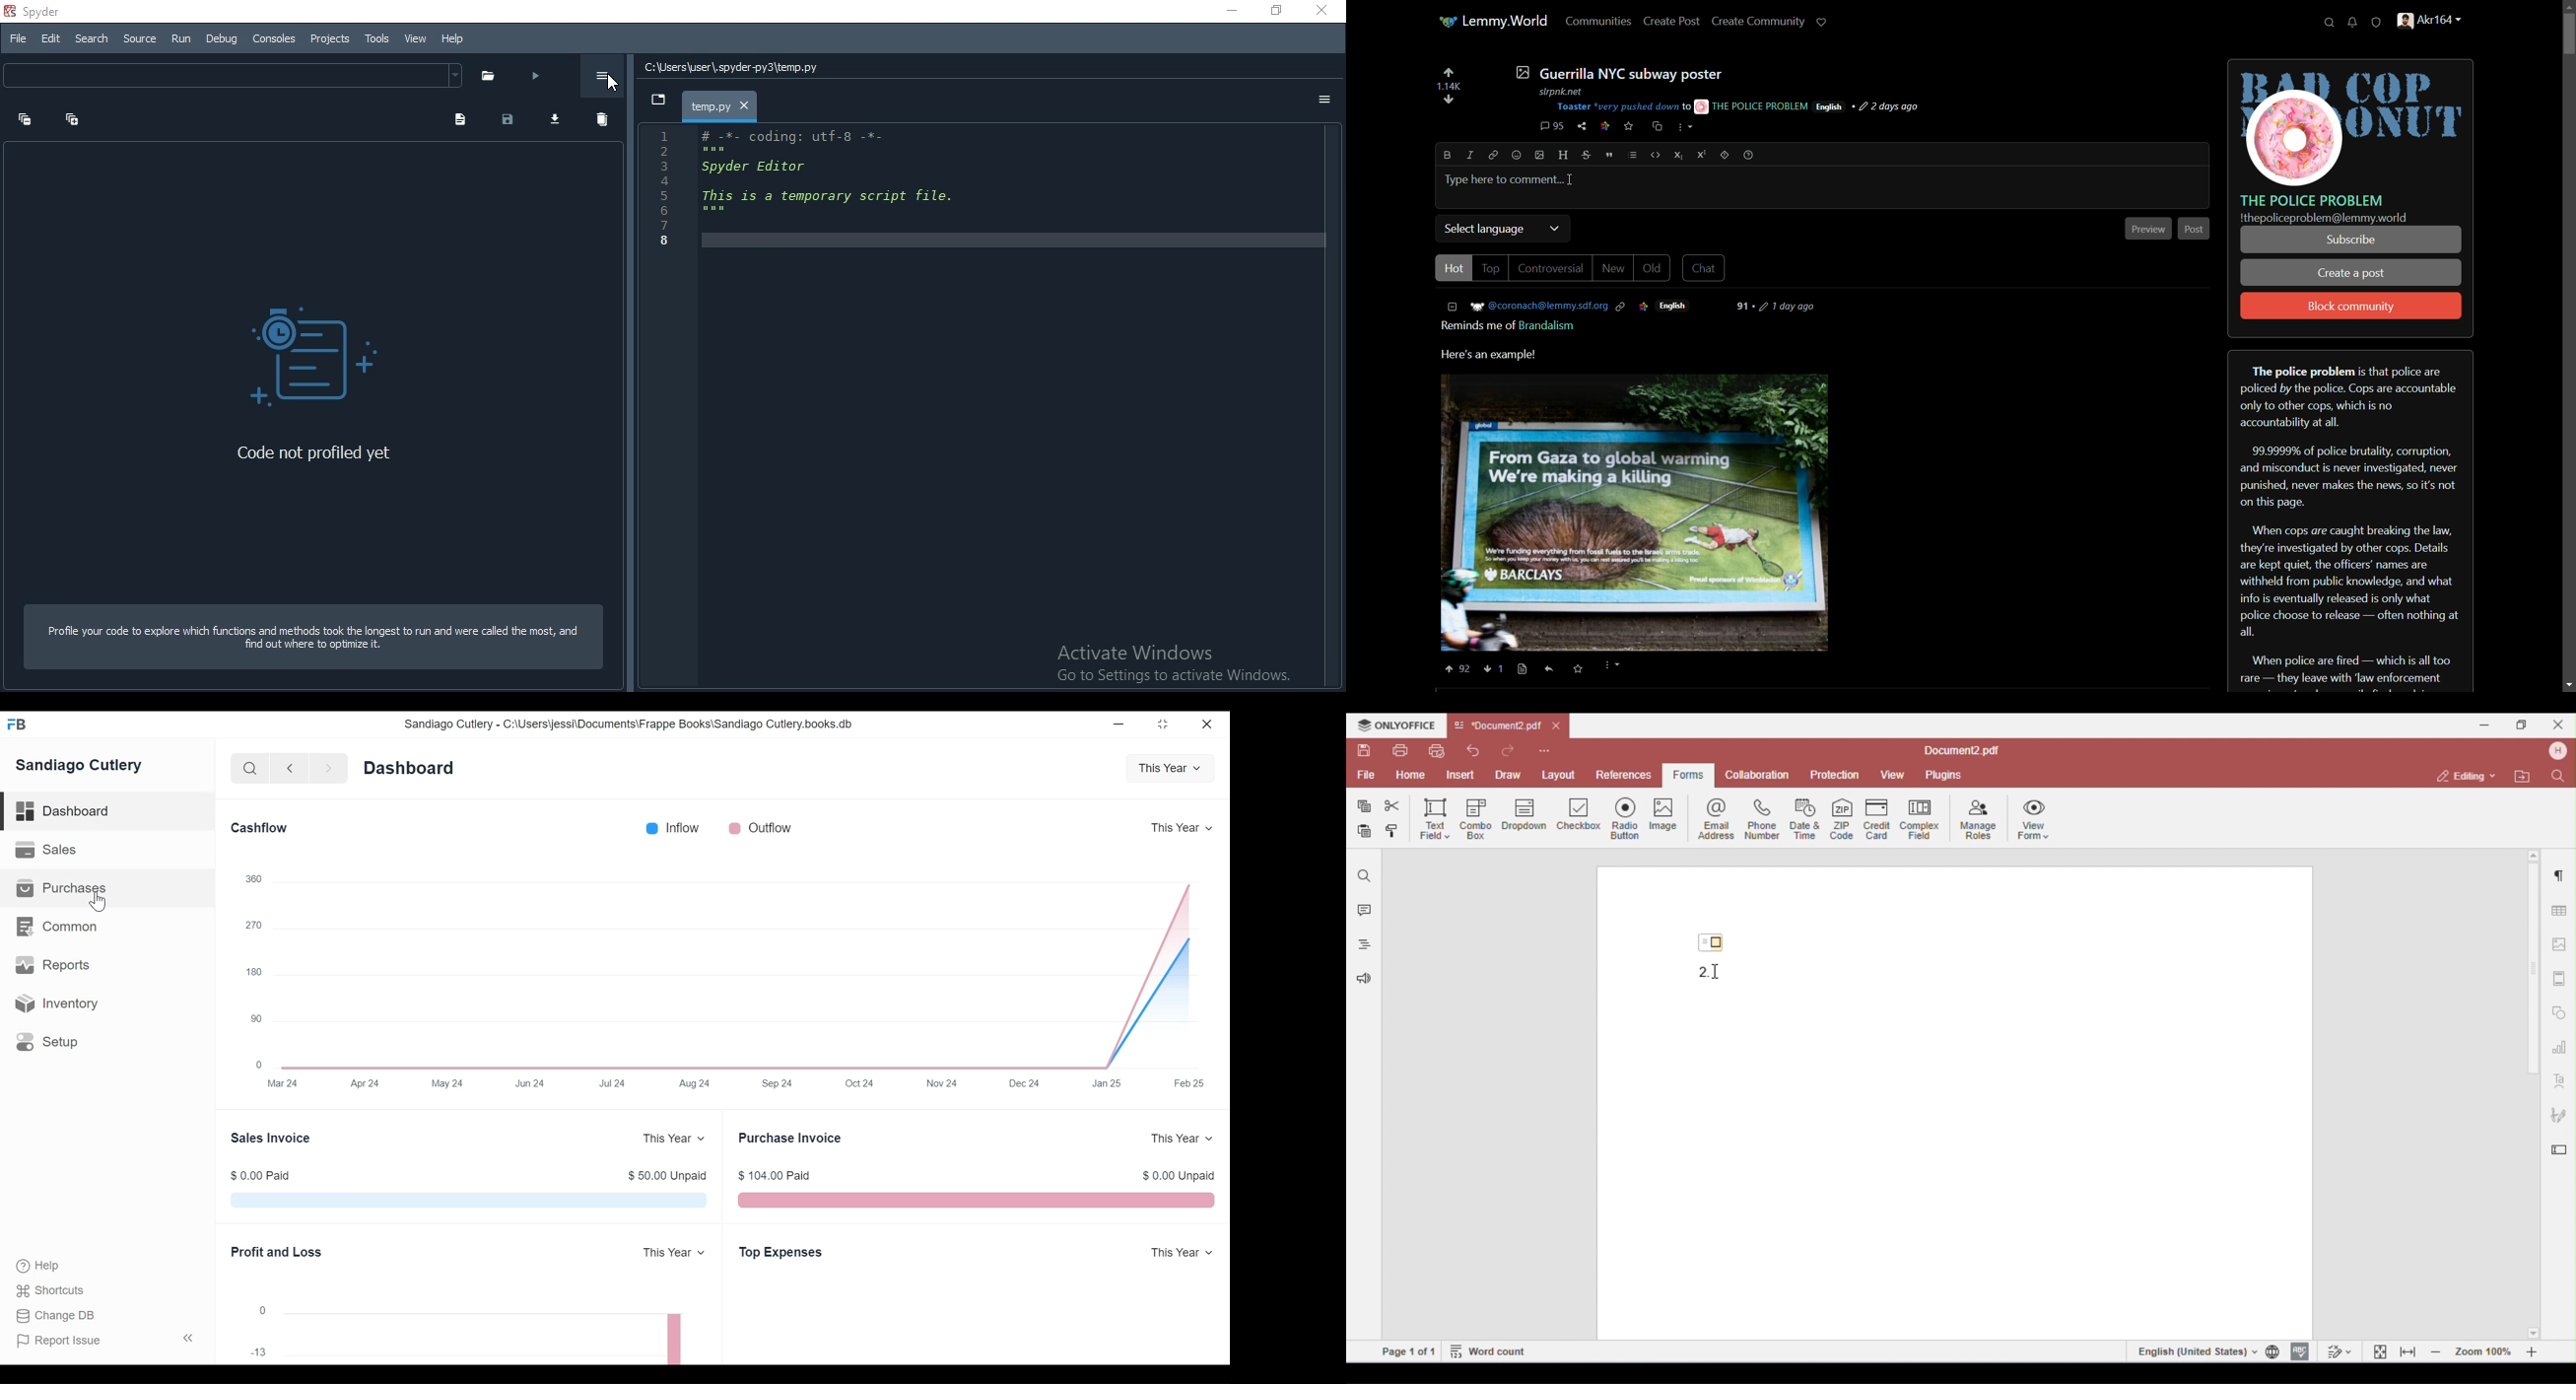 Image resolution: width=2576 pixels, height=1400 pixels. What do you see at coordinates (735, 68) in the screenshot?
I see `C:\Users\user\, spyder -py3\temp.py` at bounding box center [735, 68].